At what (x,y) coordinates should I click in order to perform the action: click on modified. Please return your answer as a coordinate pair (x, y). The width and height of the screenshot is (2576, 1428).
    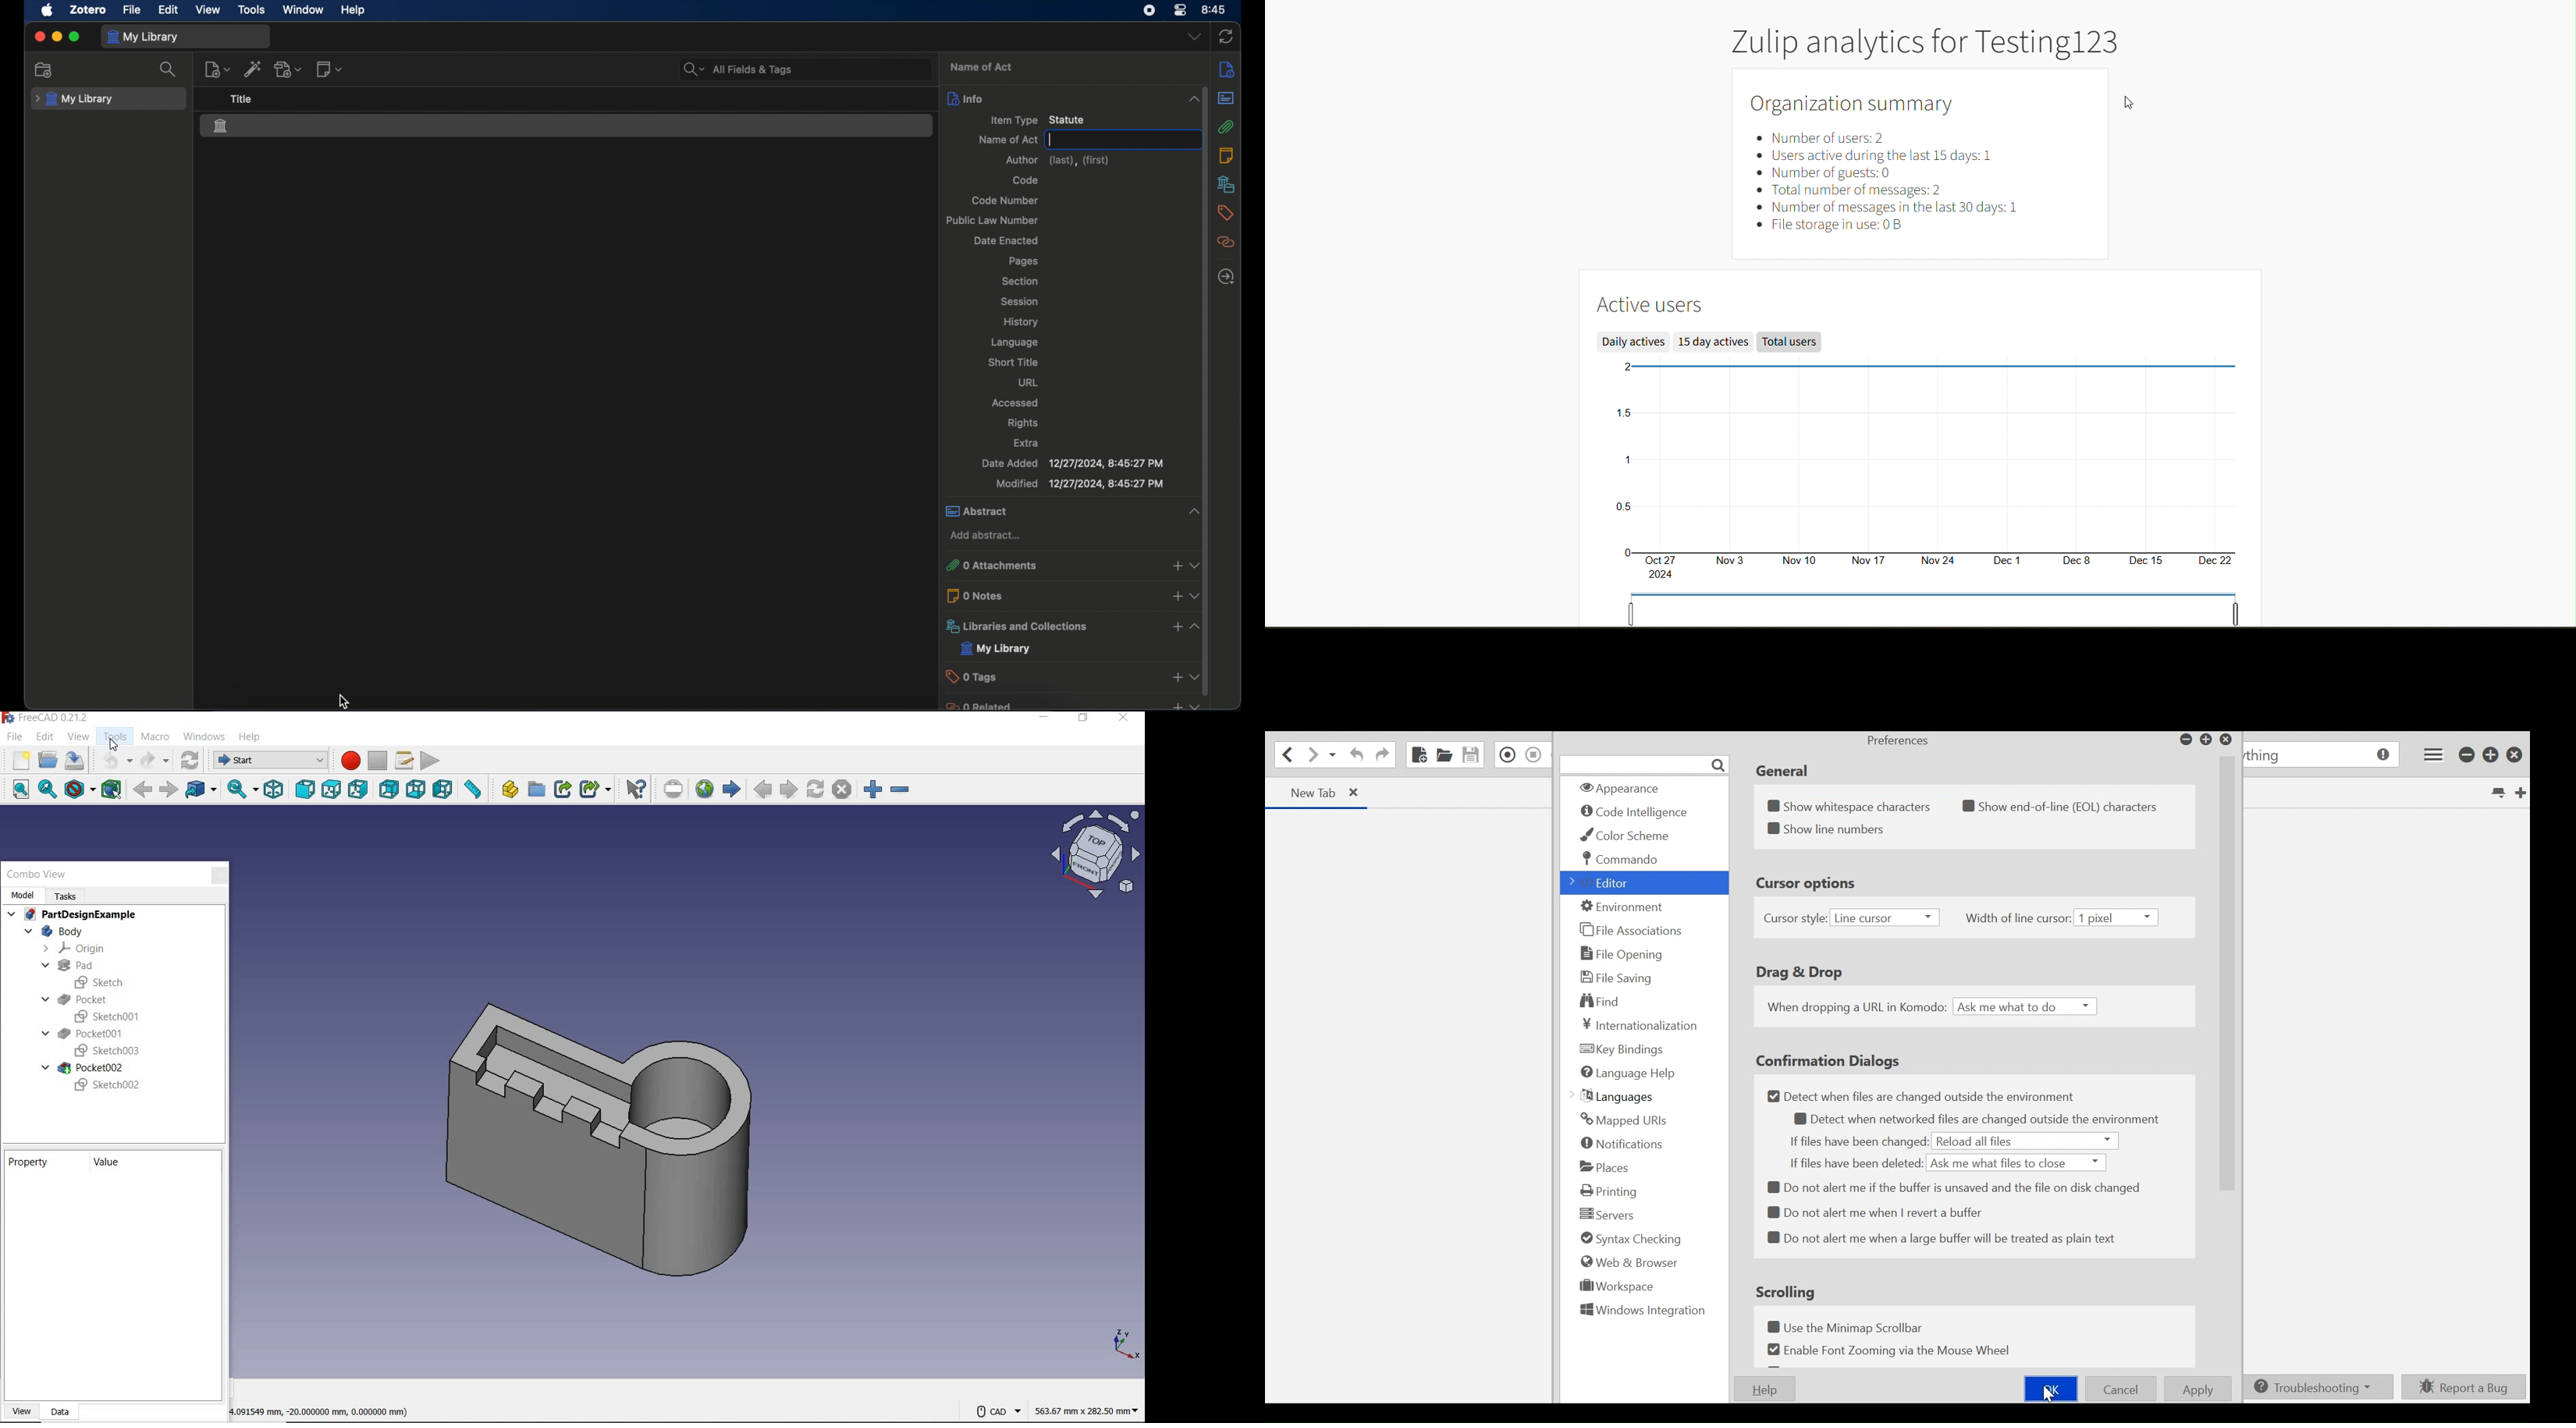
    Looking at the image, I should click on (1079, 484).